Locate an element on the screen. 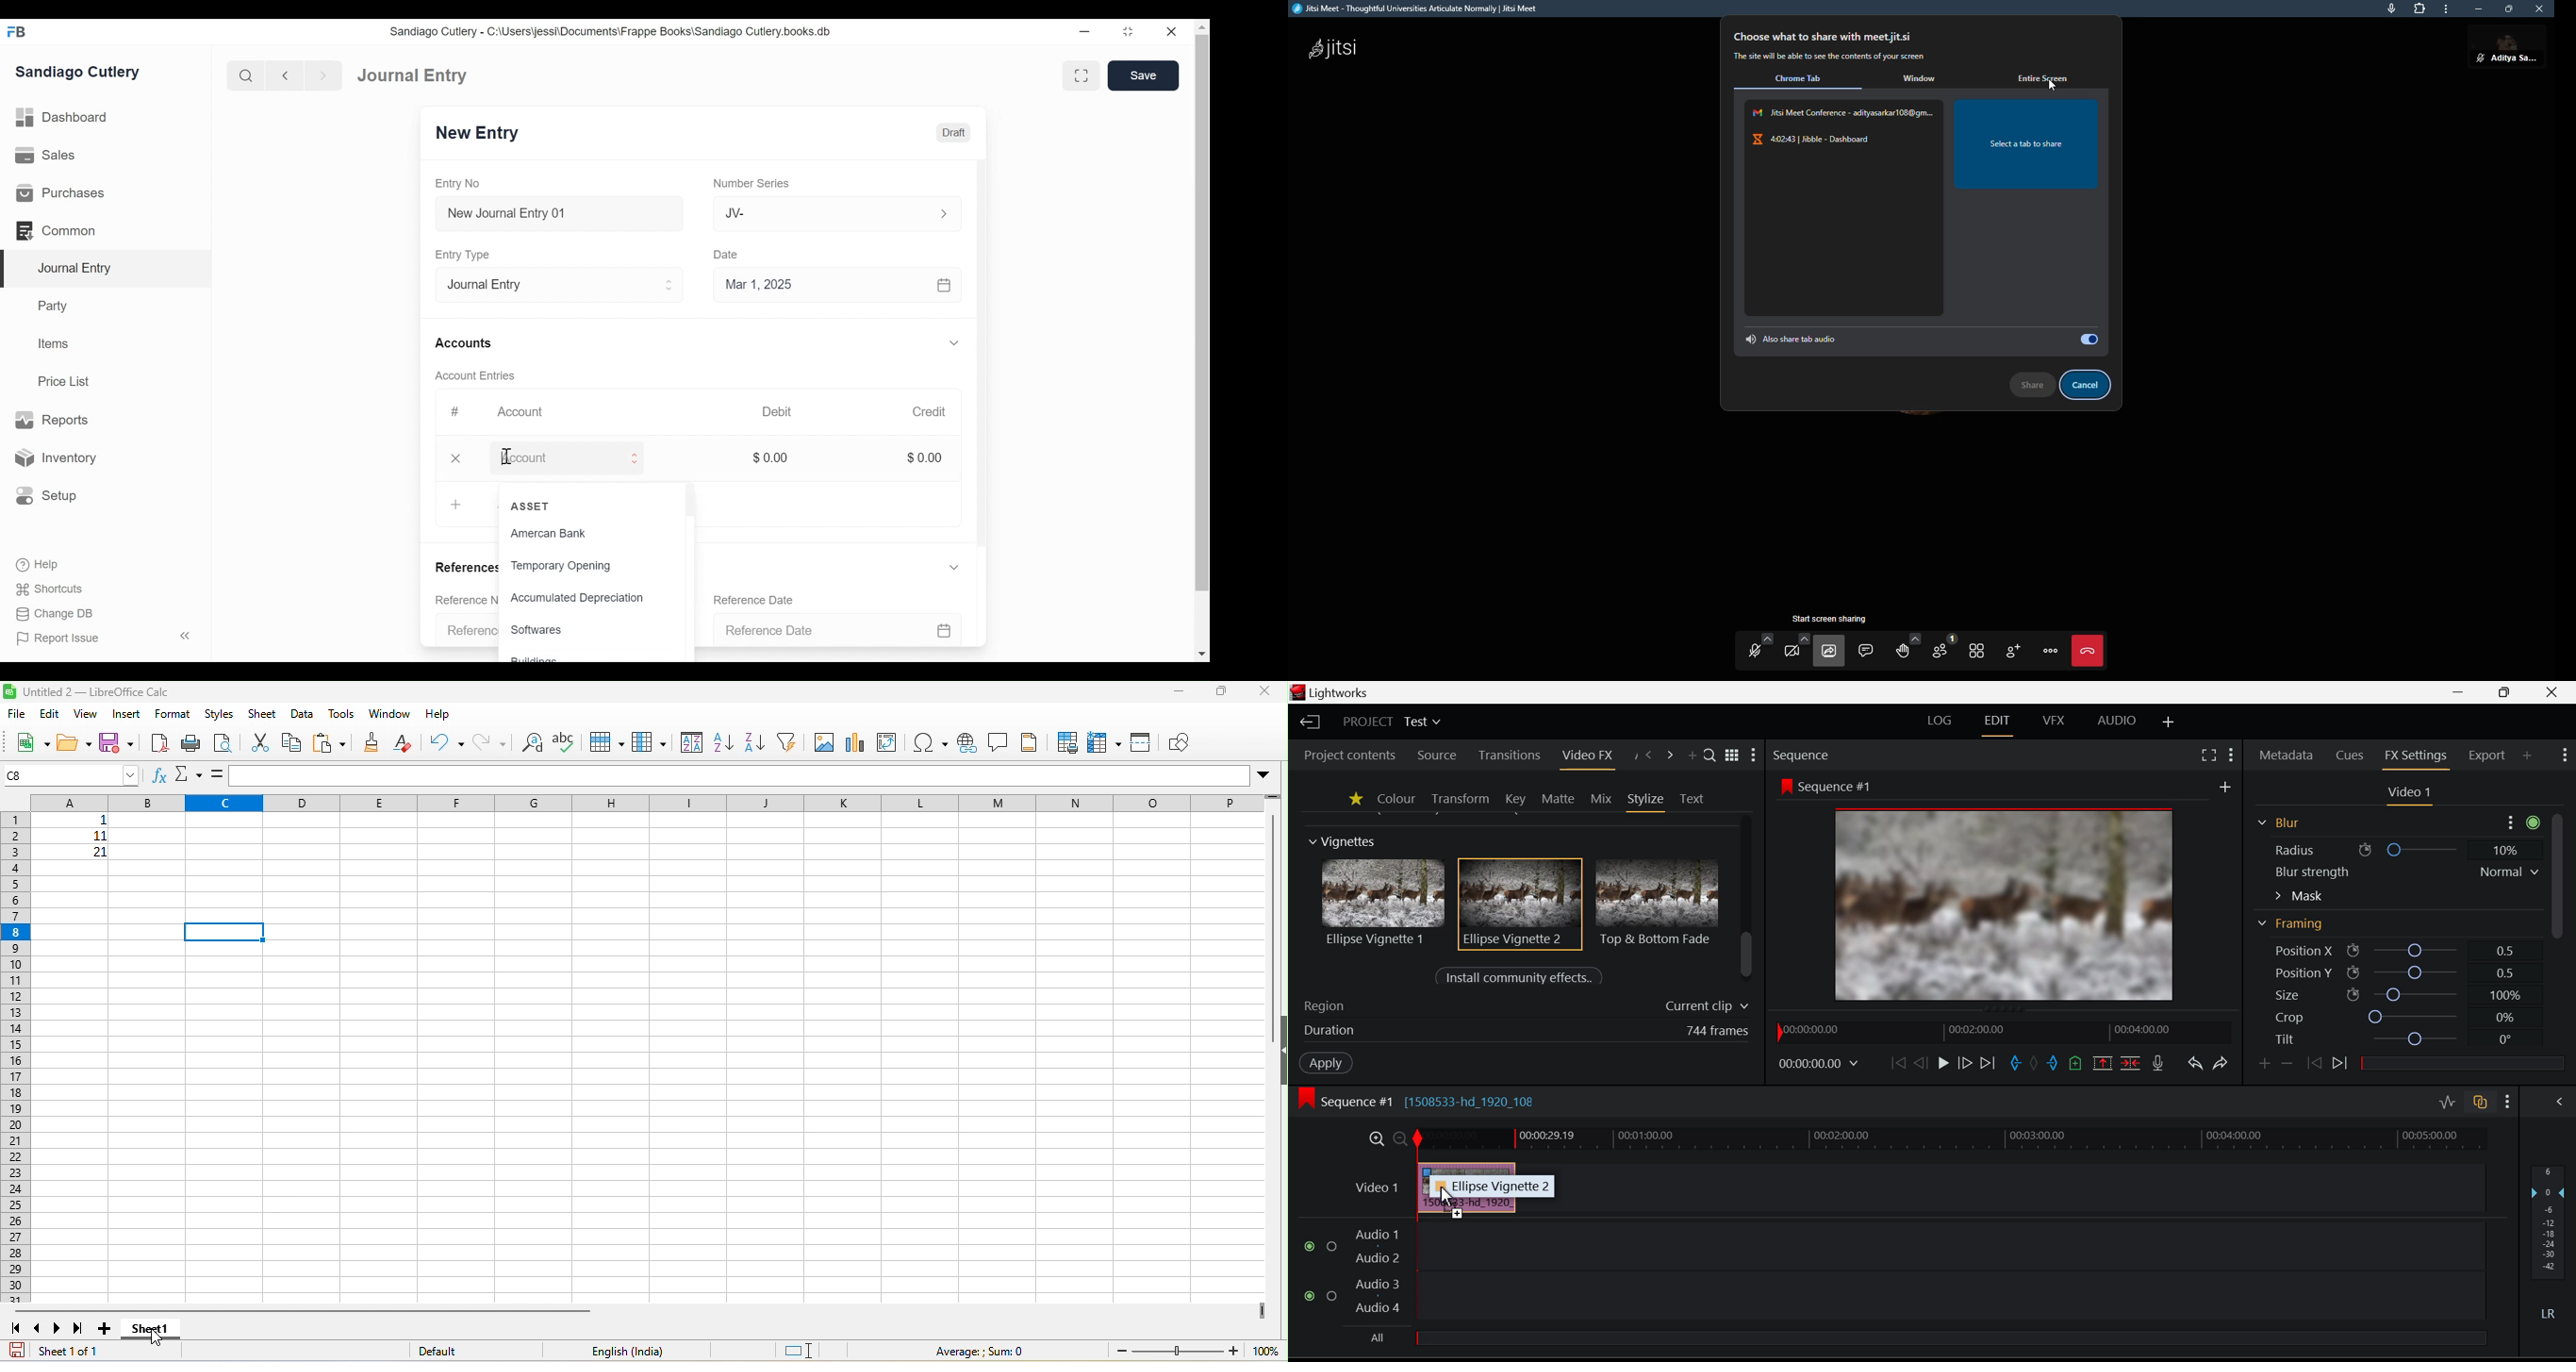 The width and height of the screenshot is (2576, 1372). Delete/Cut is located at coordinates (2132, 1059).